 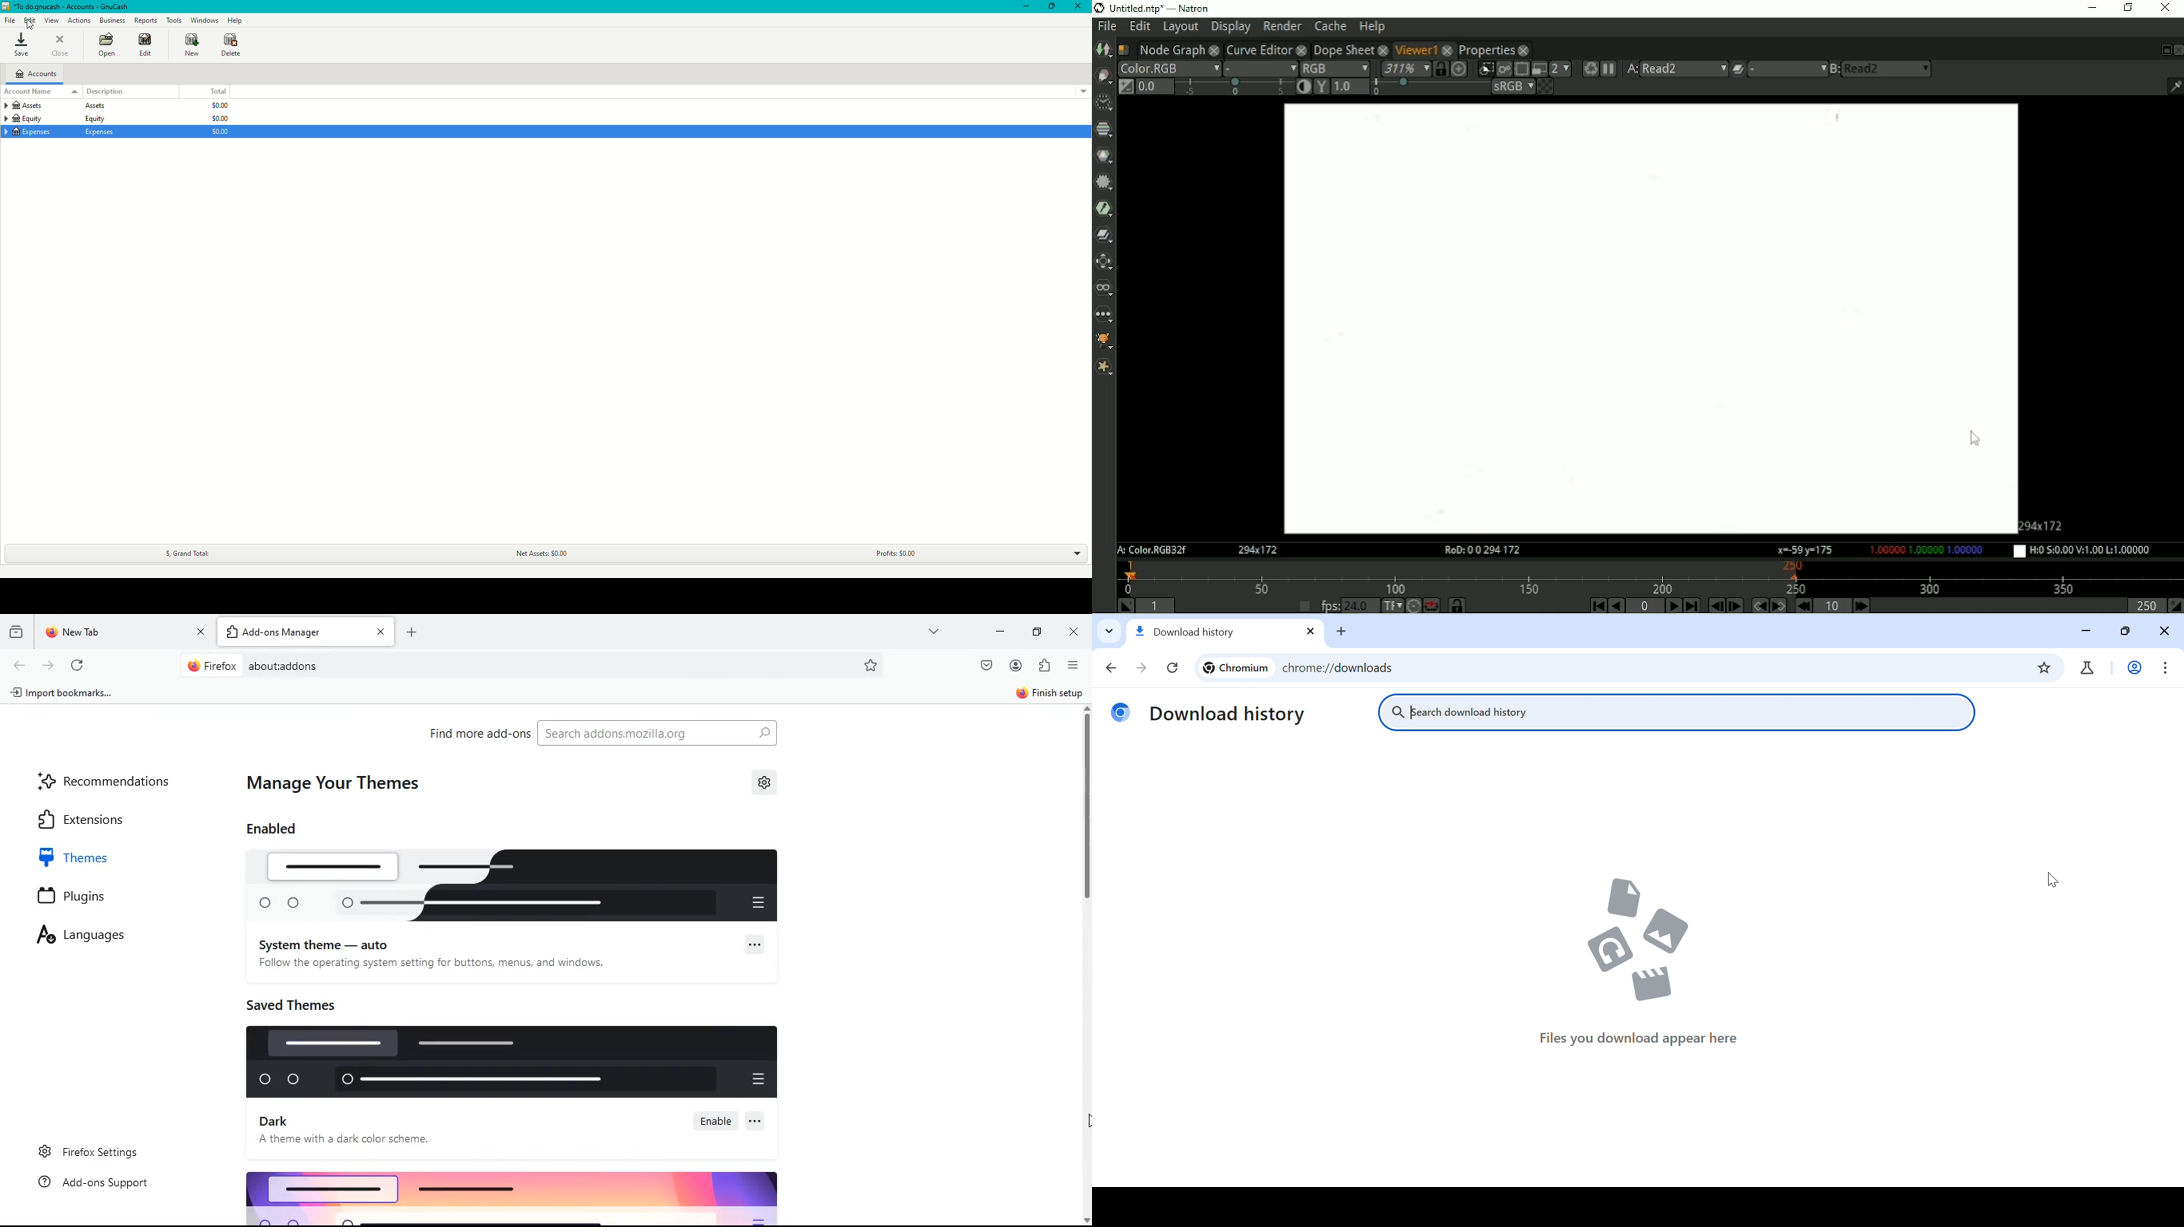 What do you see at coordinates (871, 665) in the screenshot?
I see `favorites` at bounding box center [871, 665].